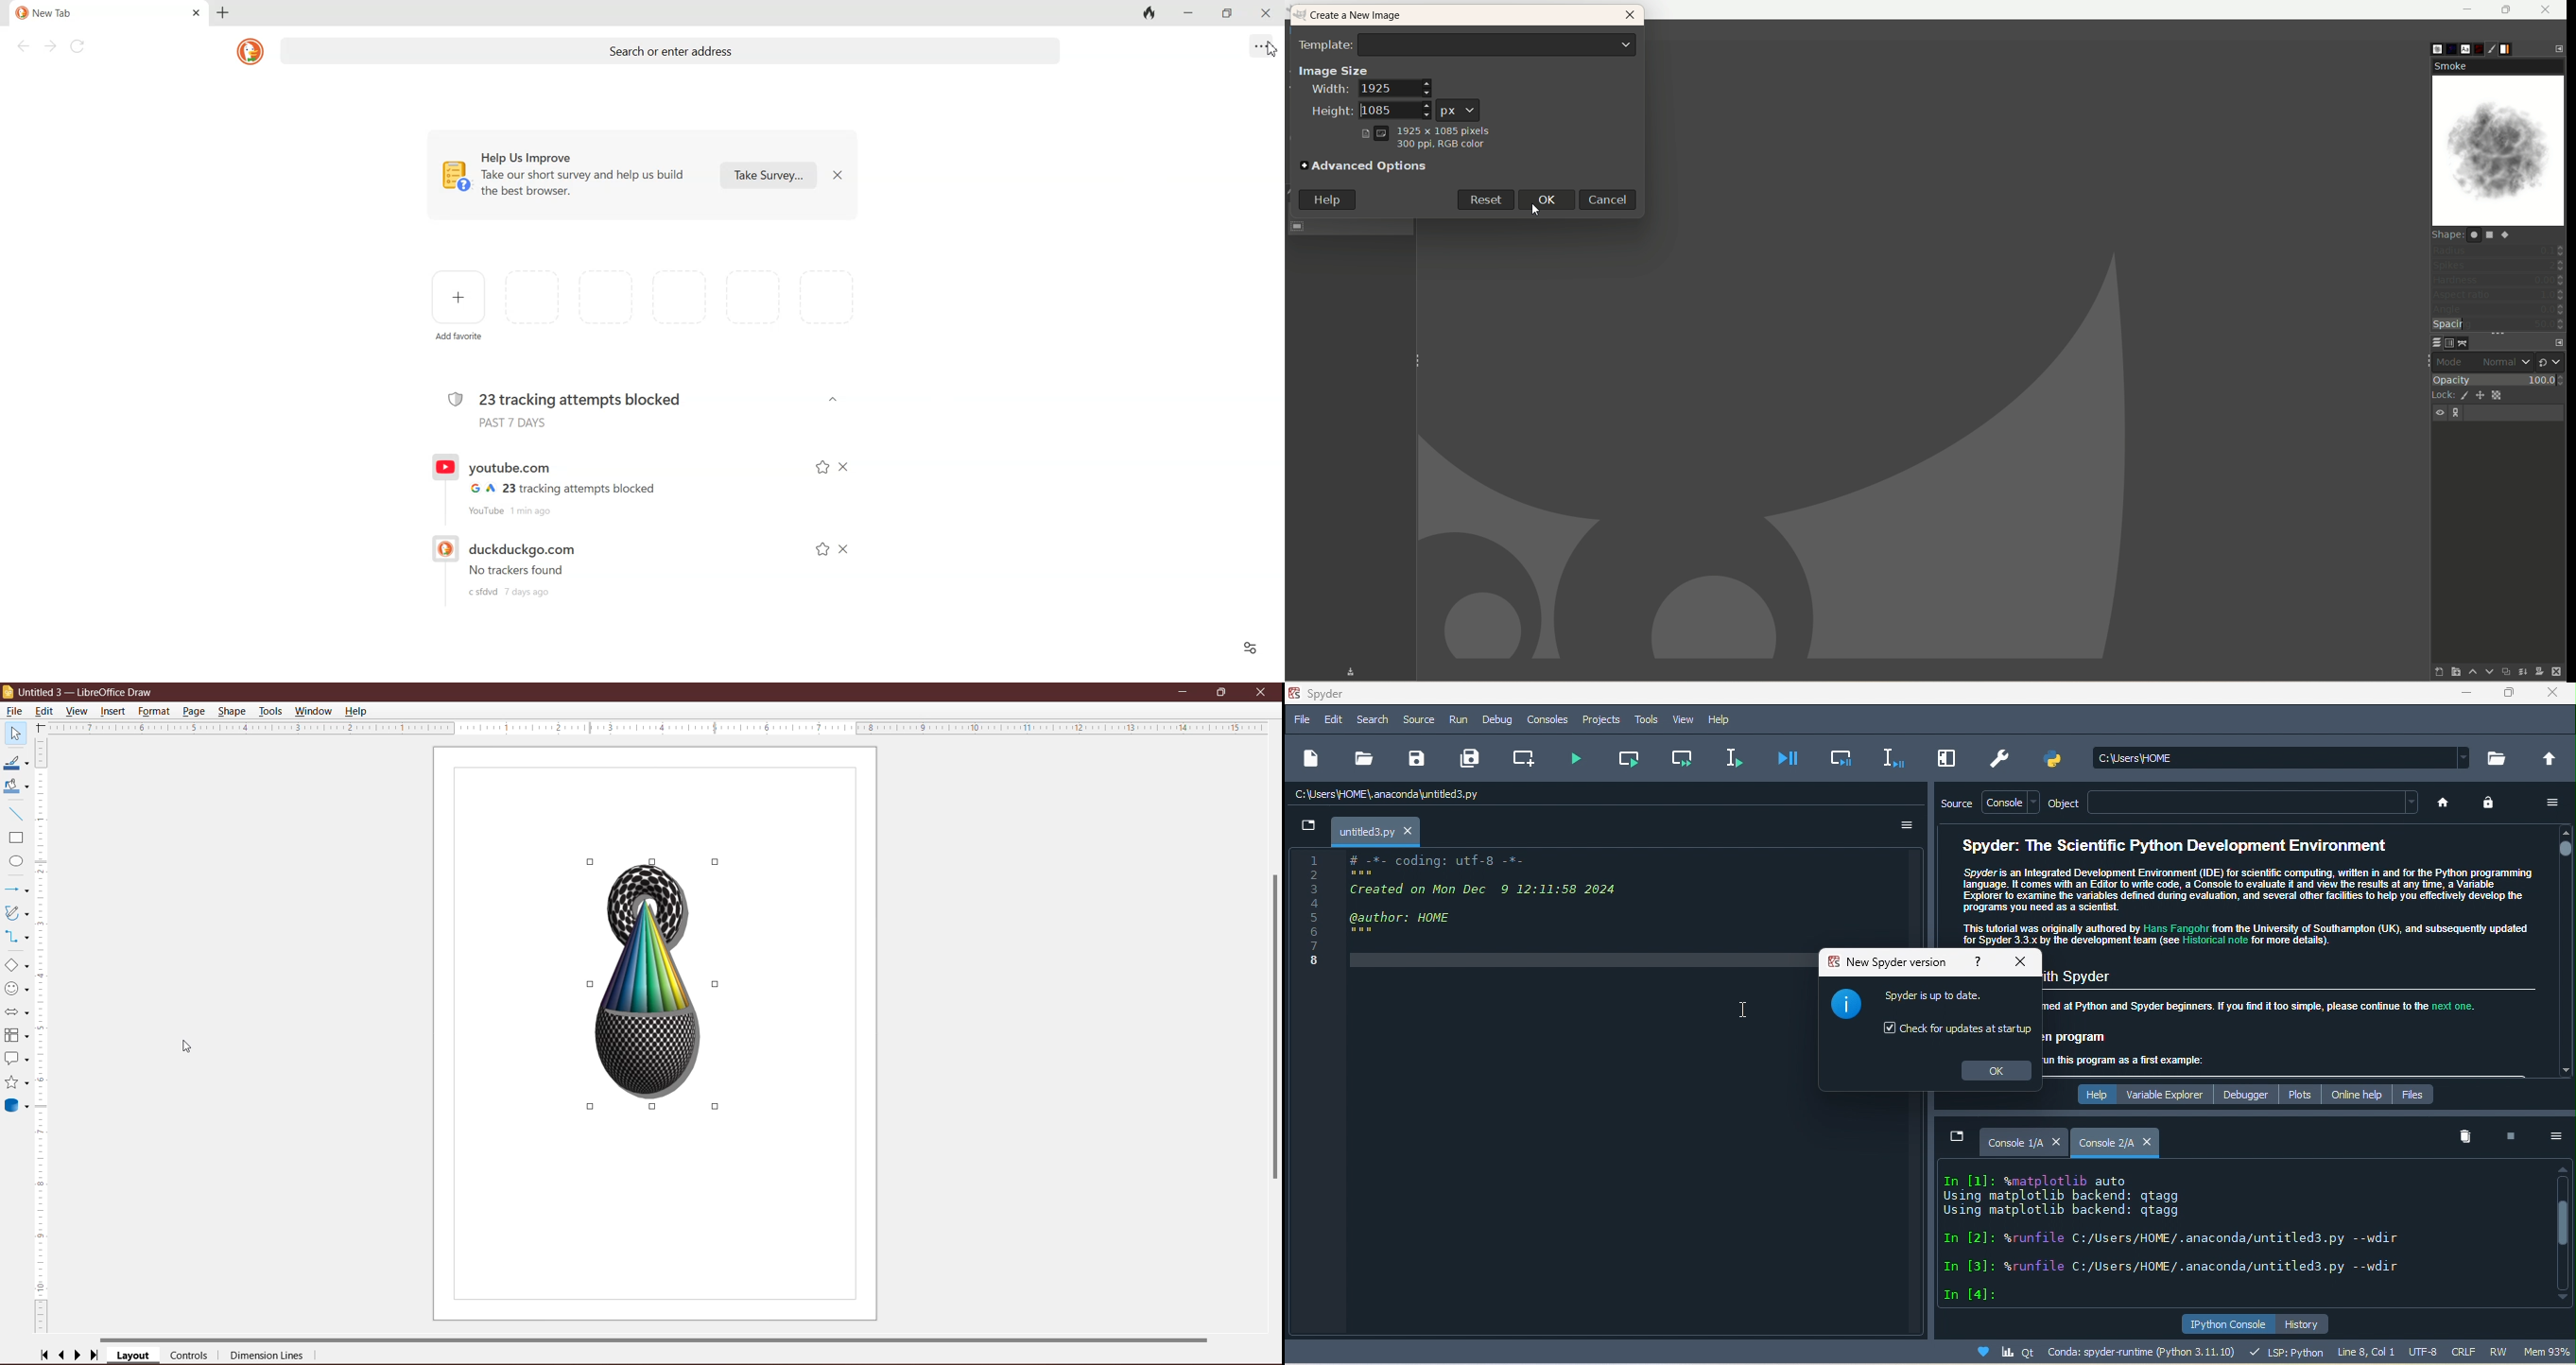 The width and height of the screenshot is (2576, 1372). What do you see at coordinates (2498, 49) in the screenshot?
I see `brush editor` at bounding box center [2498, 49].